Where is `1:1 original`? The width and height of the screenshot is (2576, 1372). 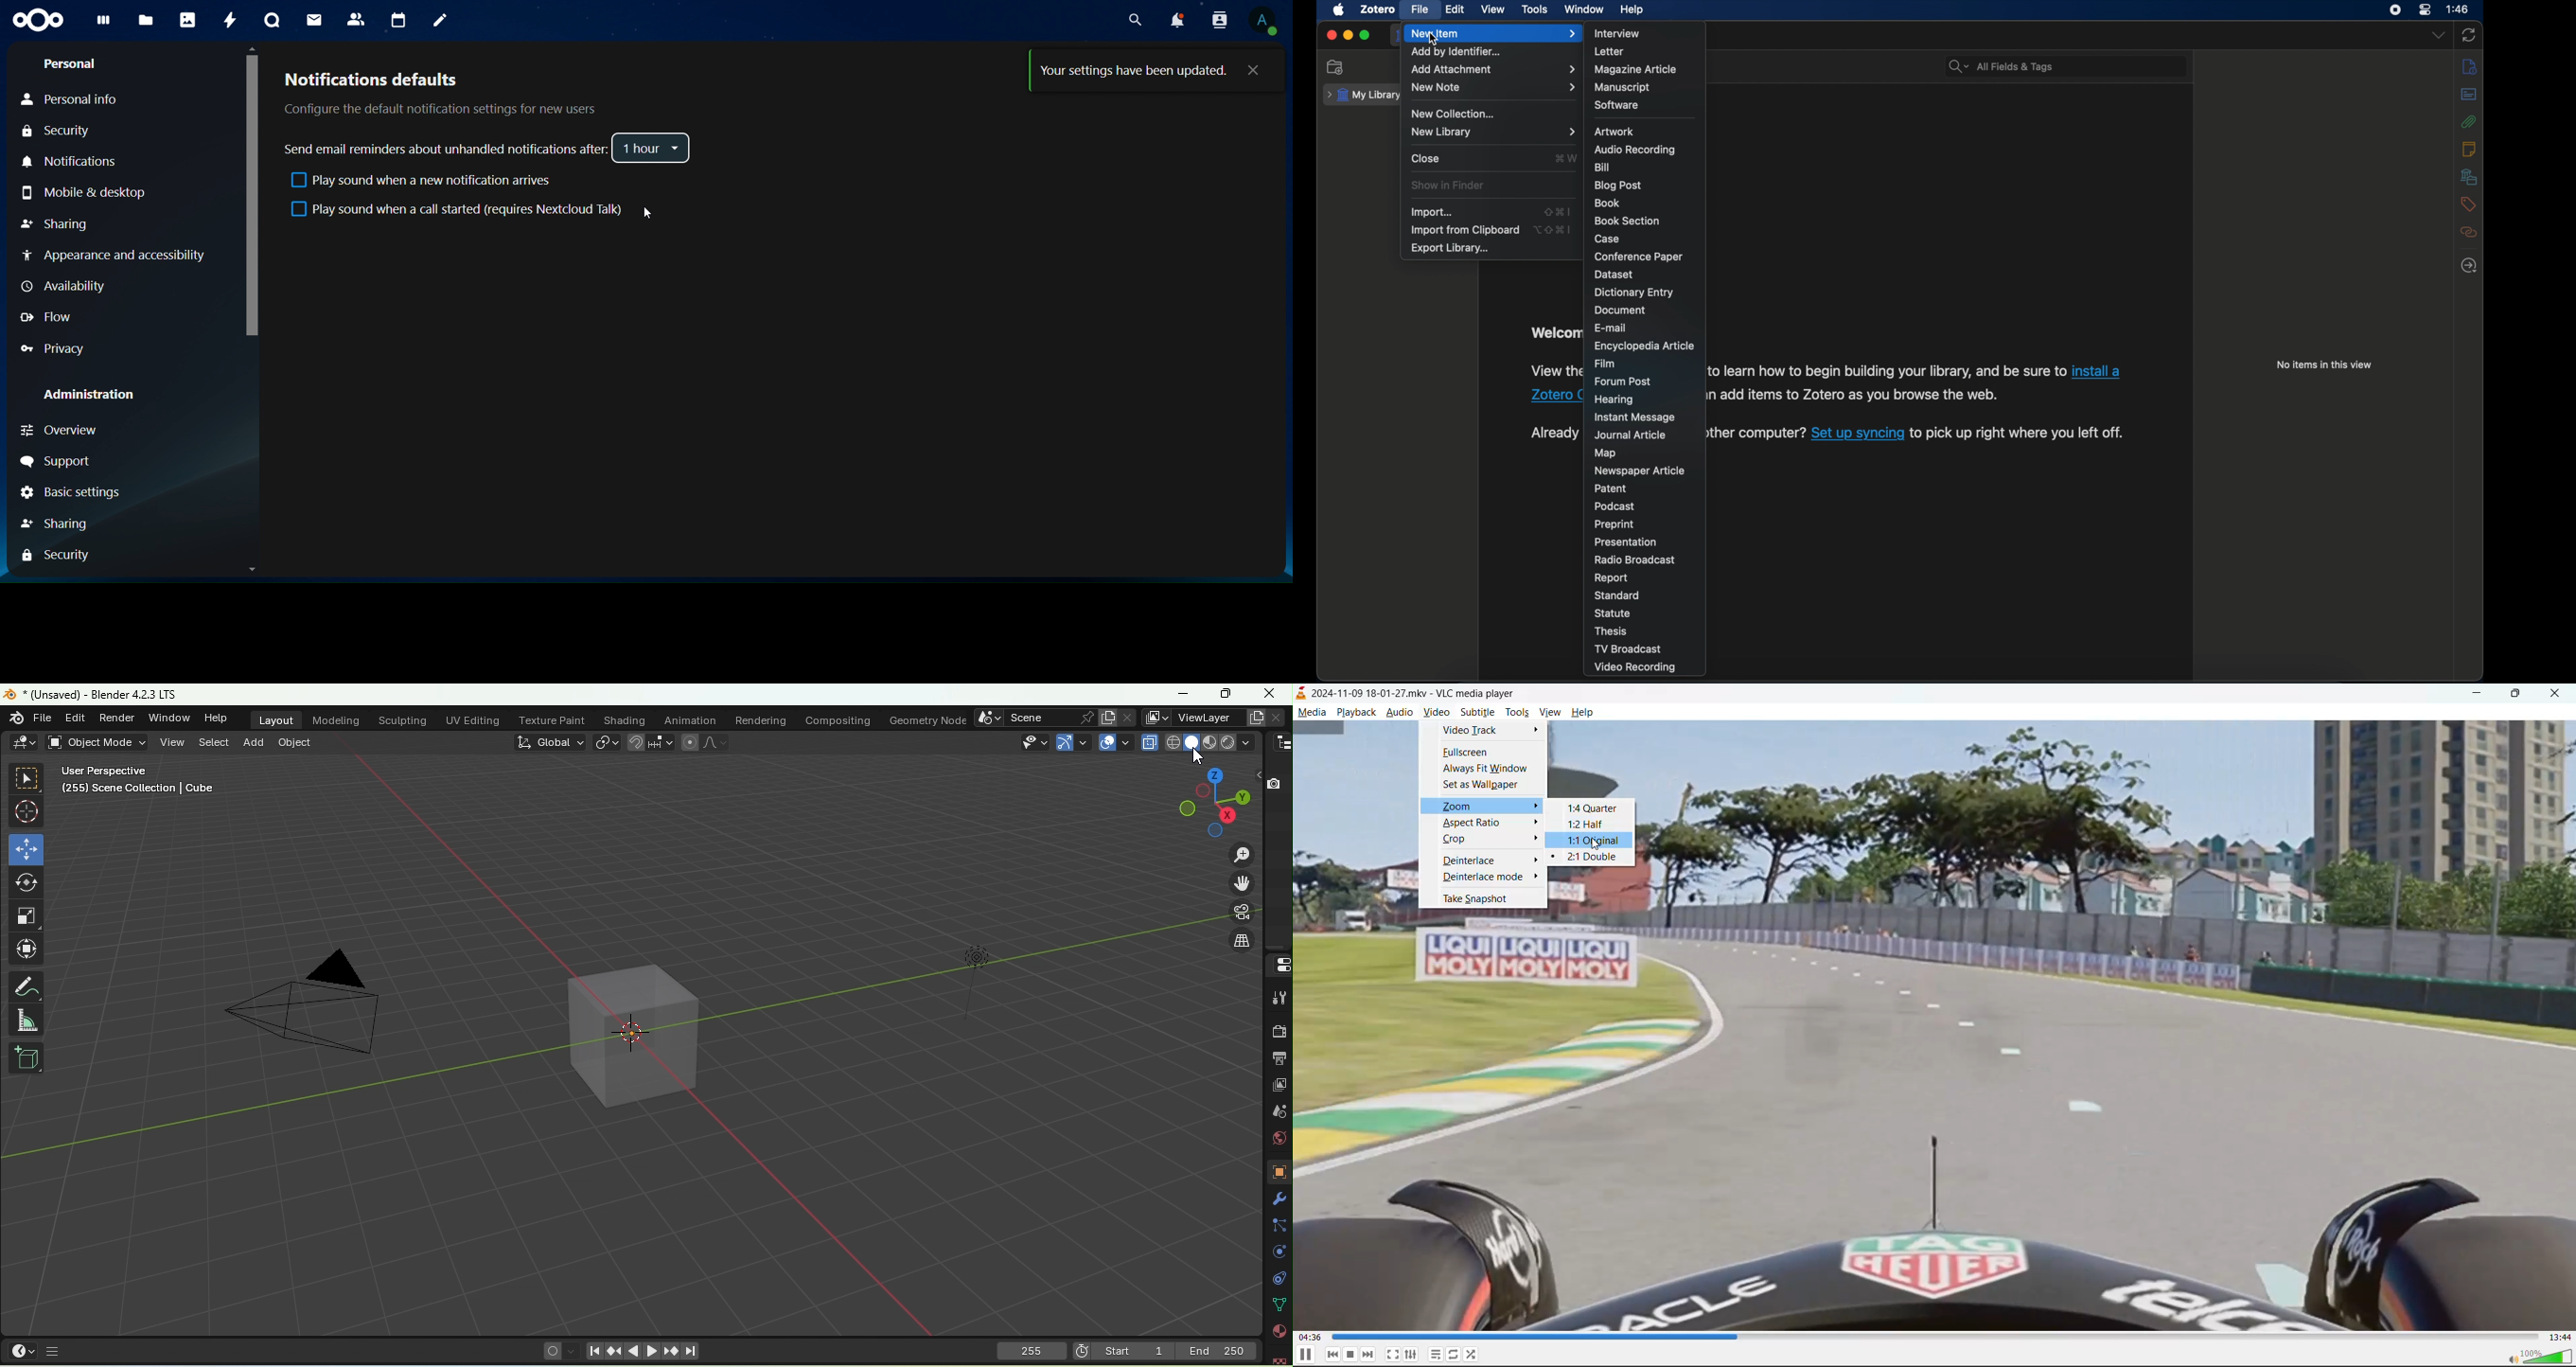
1:1 original is located at coordinates (1590, 840).